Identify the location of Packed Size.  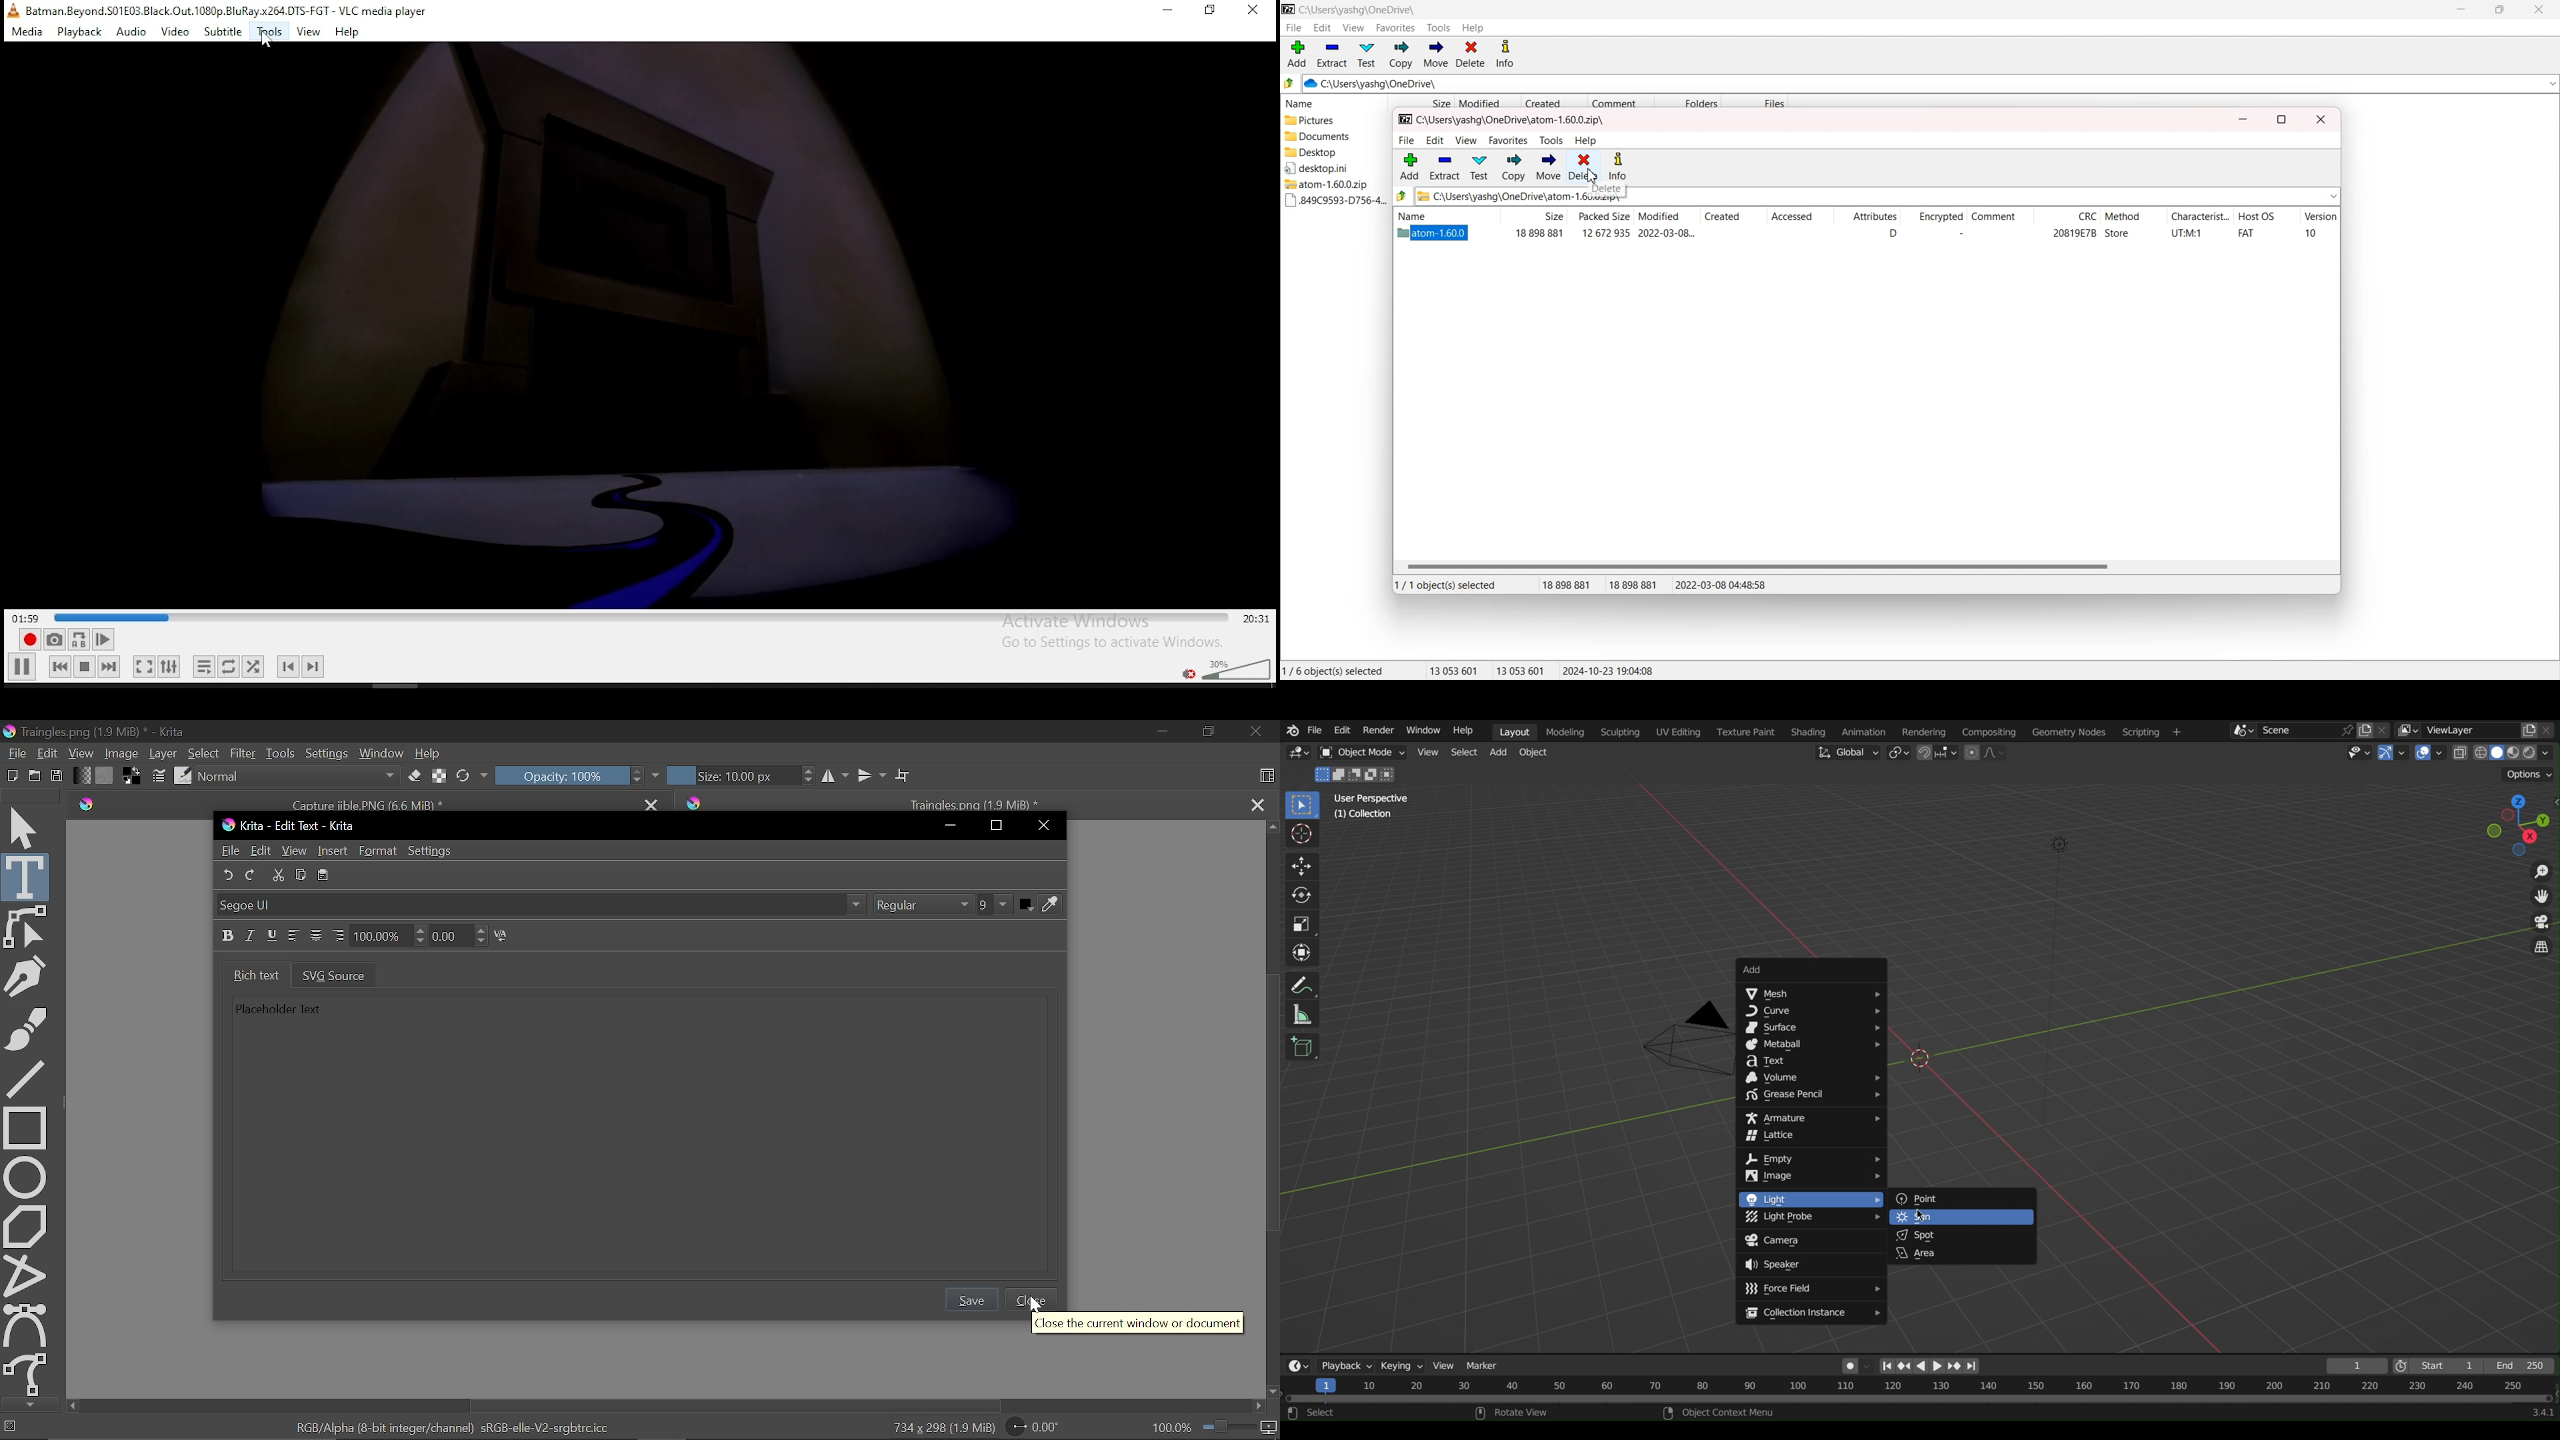
(1600, 216).